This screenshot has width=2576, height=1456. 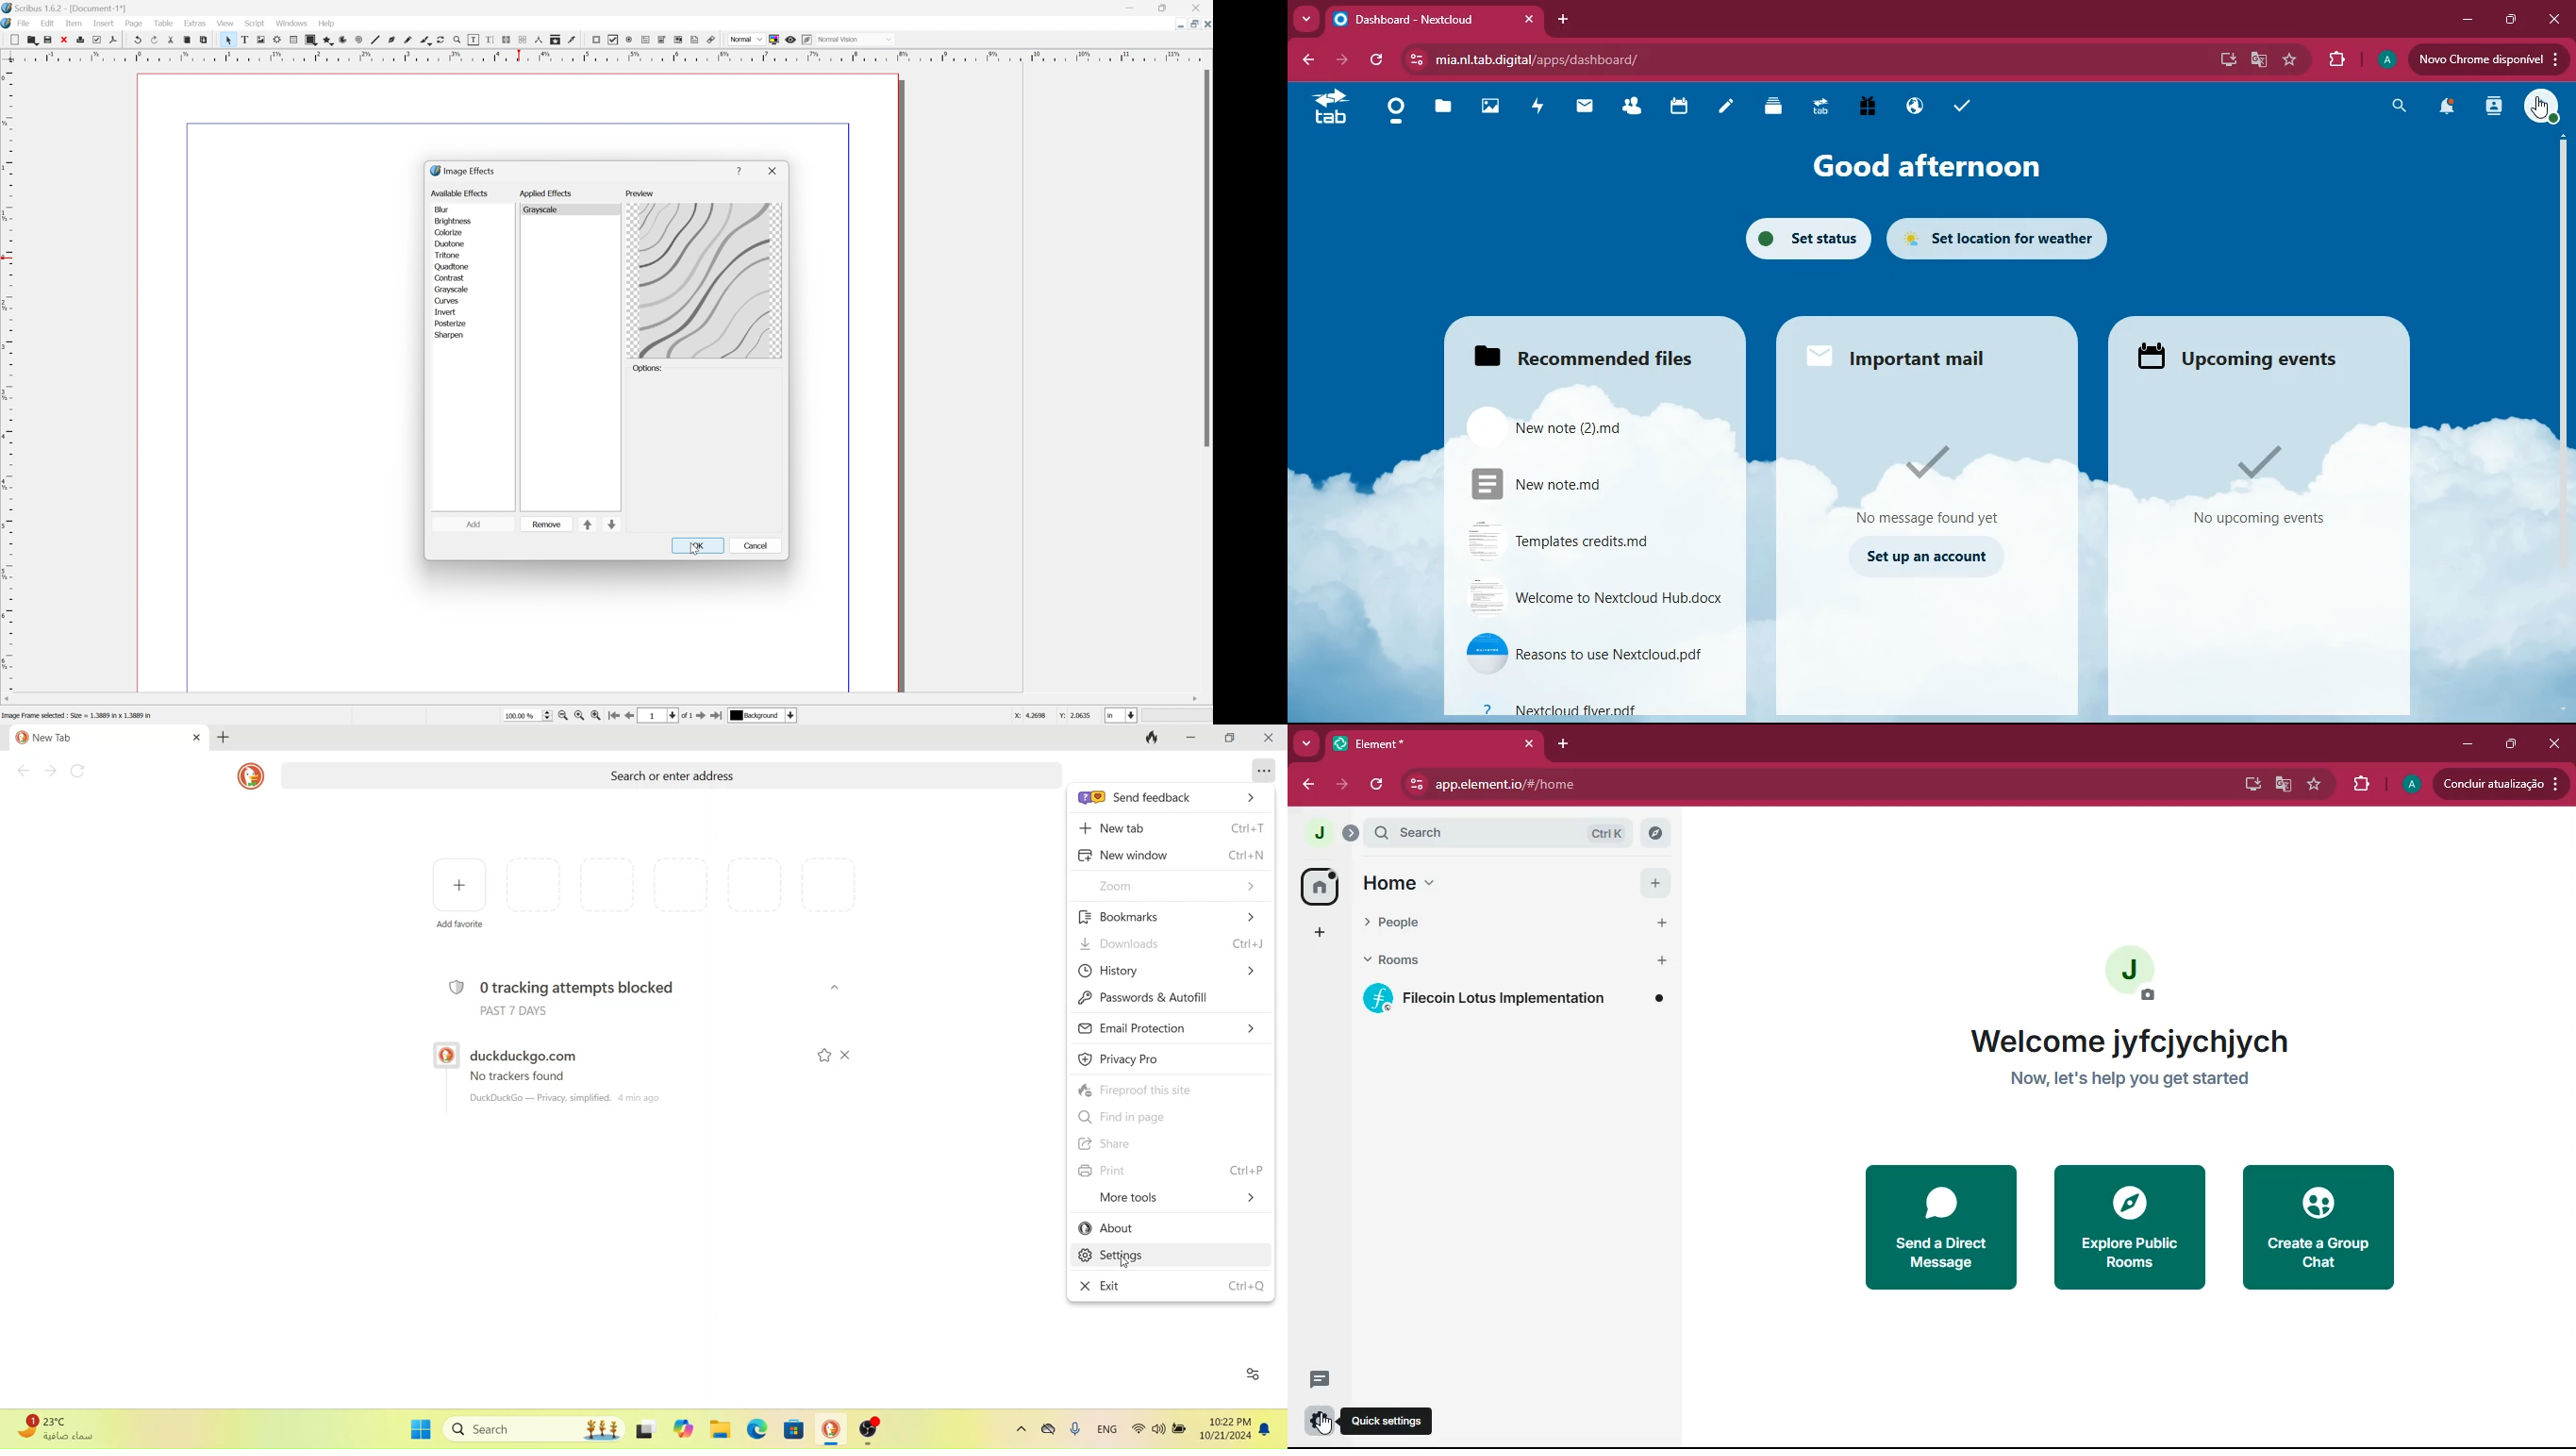 I want to click on Minimize, so click(x=1173, y=24).